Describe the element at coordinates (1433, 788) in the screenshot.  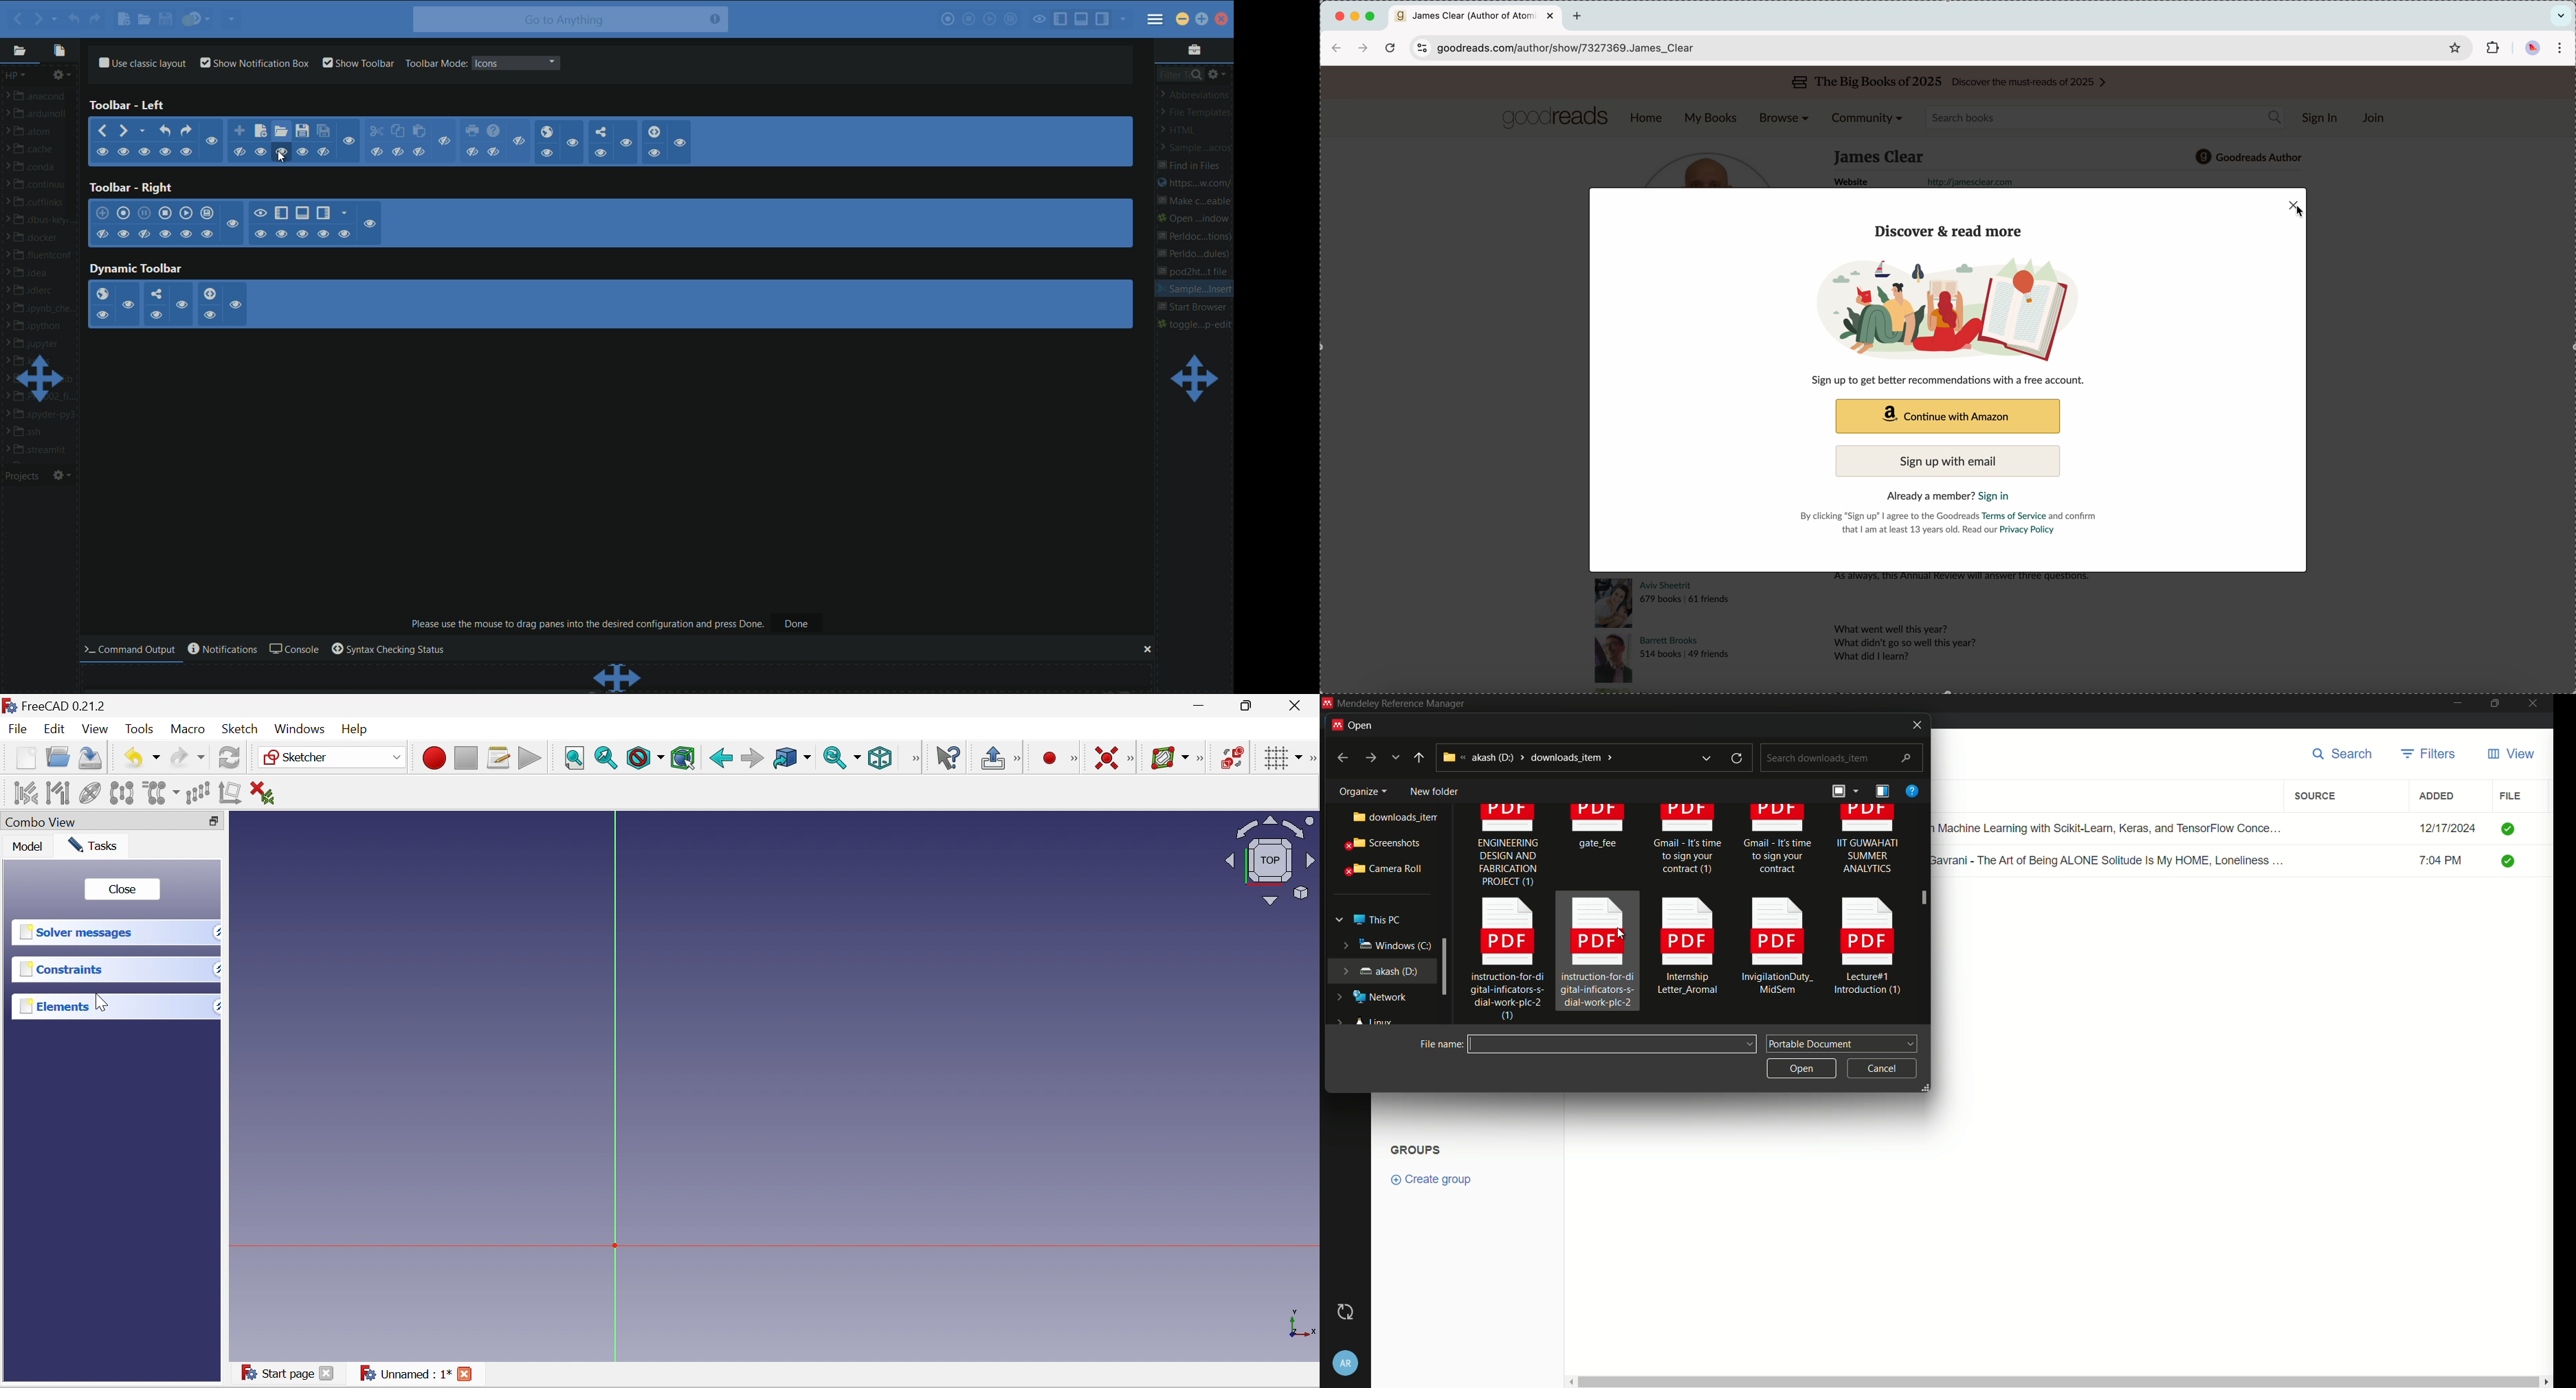
I see `new folder` at that location.